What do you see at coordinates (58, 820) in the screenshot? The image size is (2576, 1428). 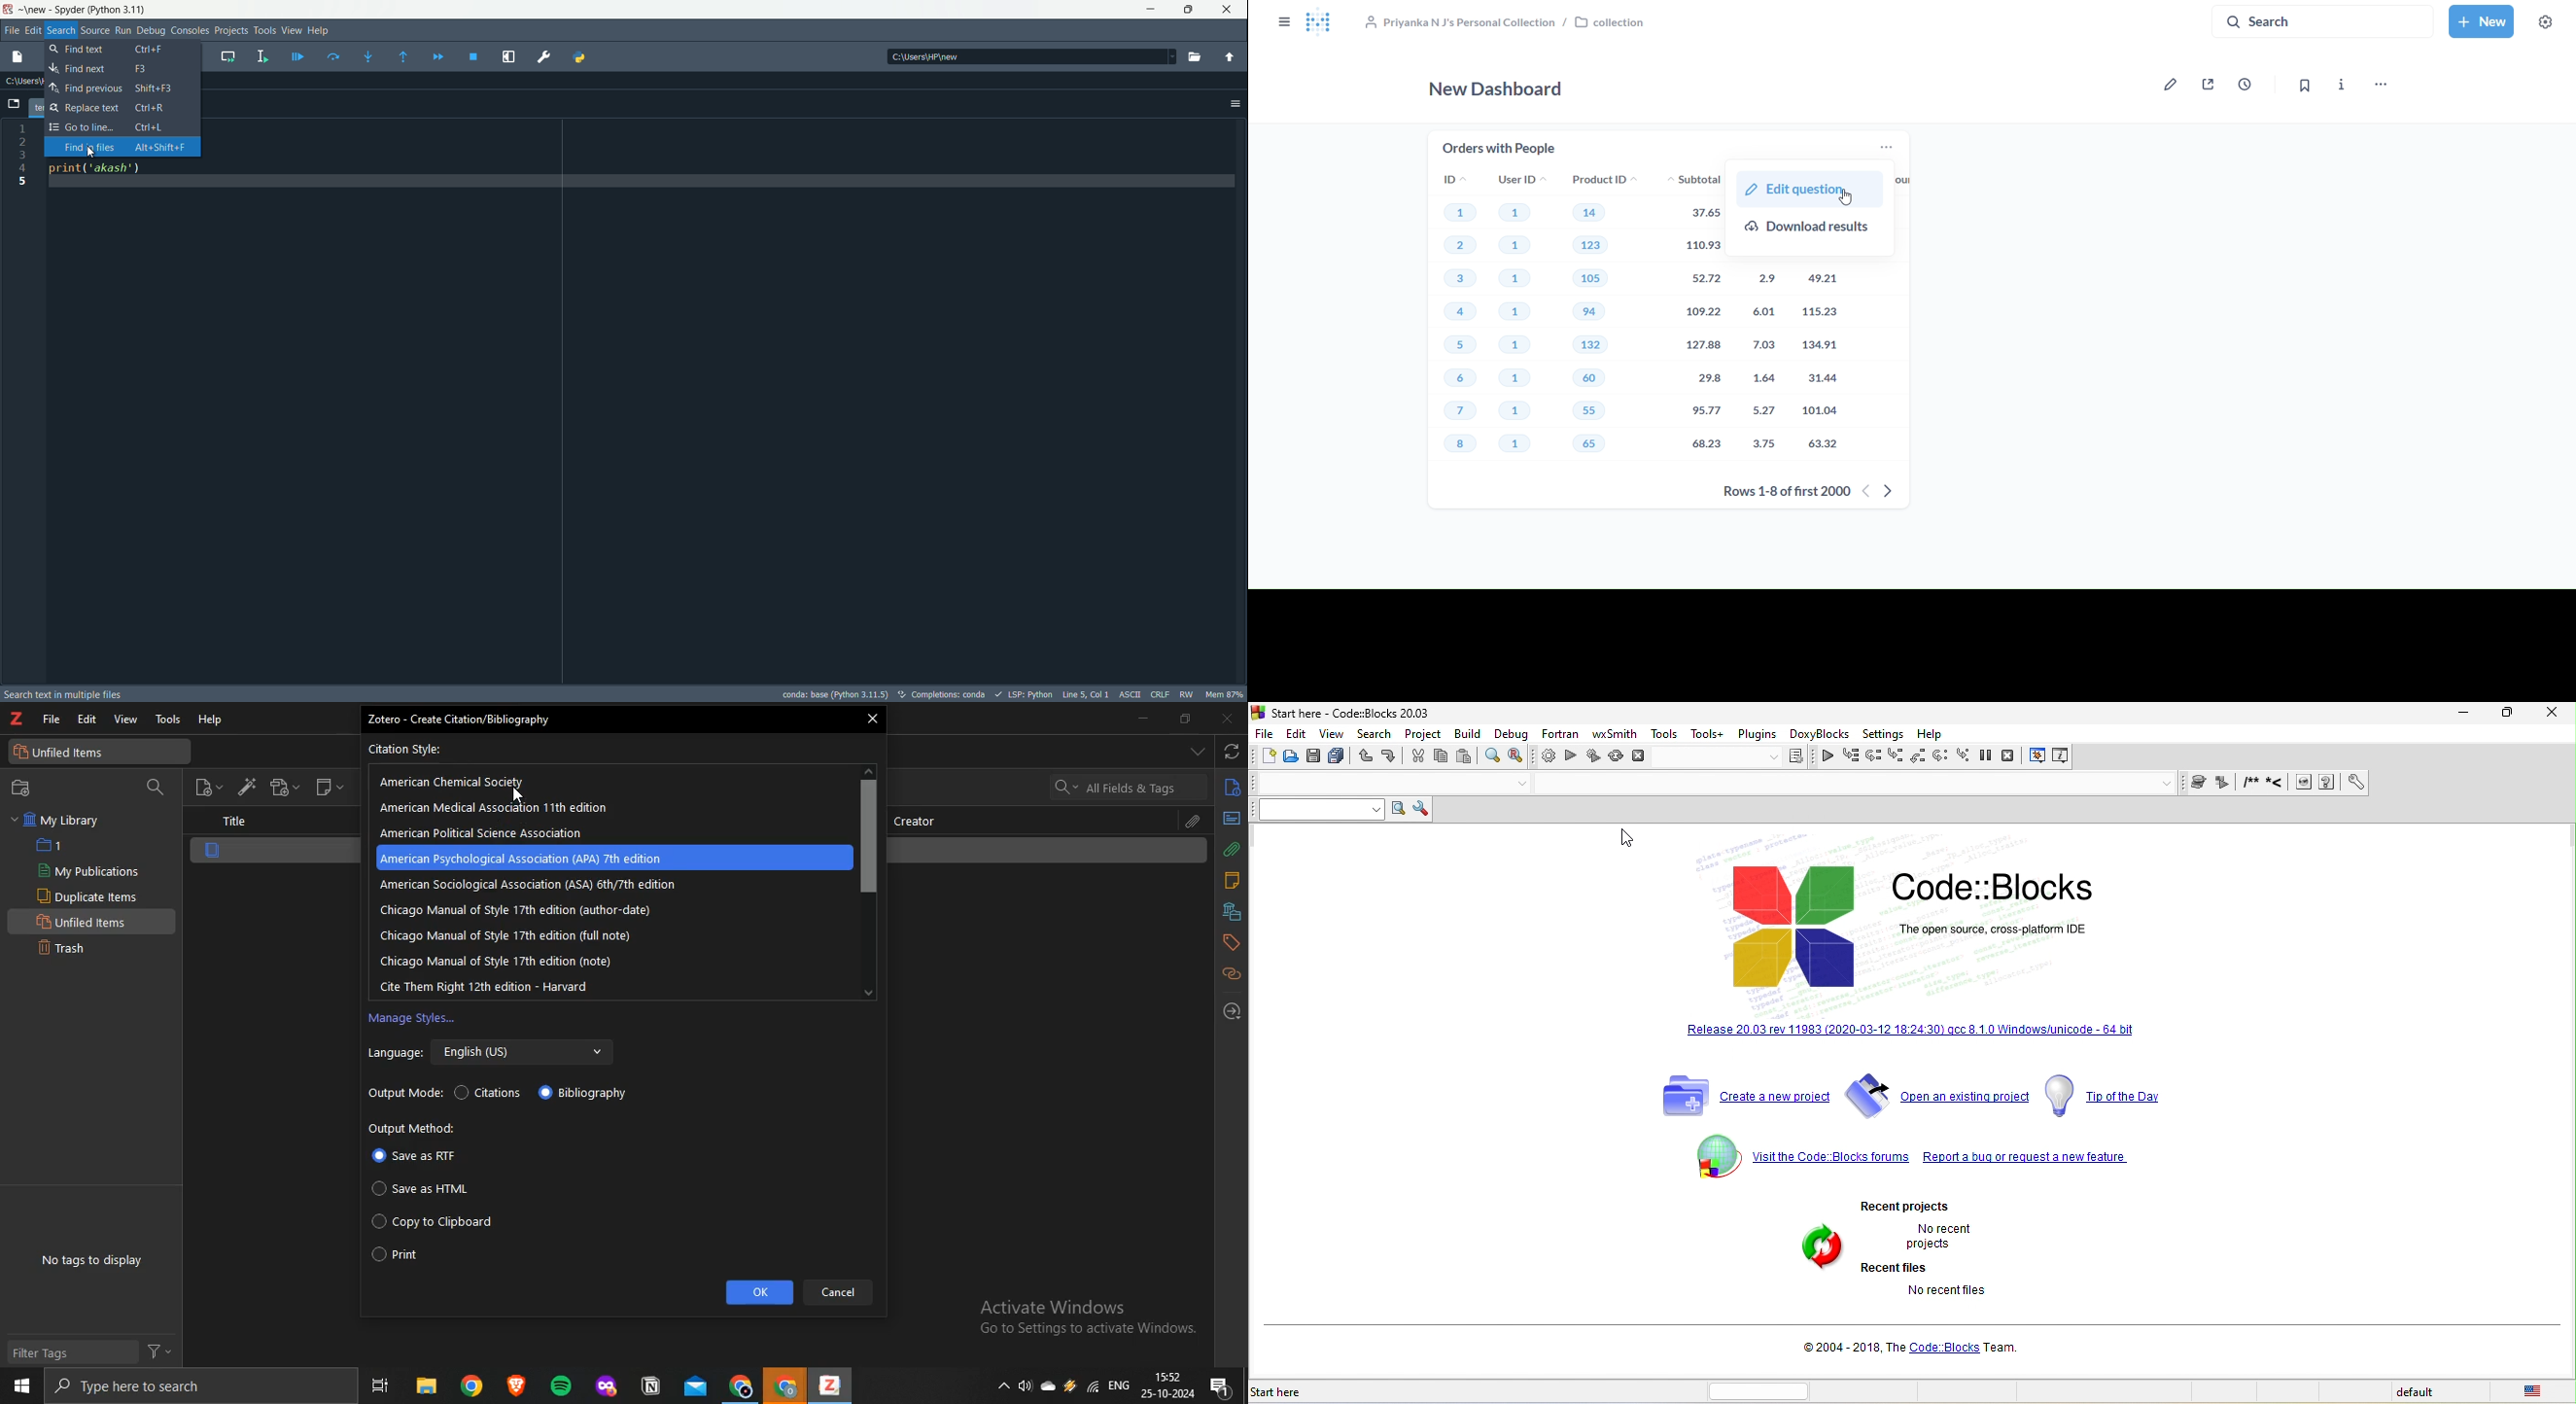 I see `My Library` at bounding box center [58, 820].